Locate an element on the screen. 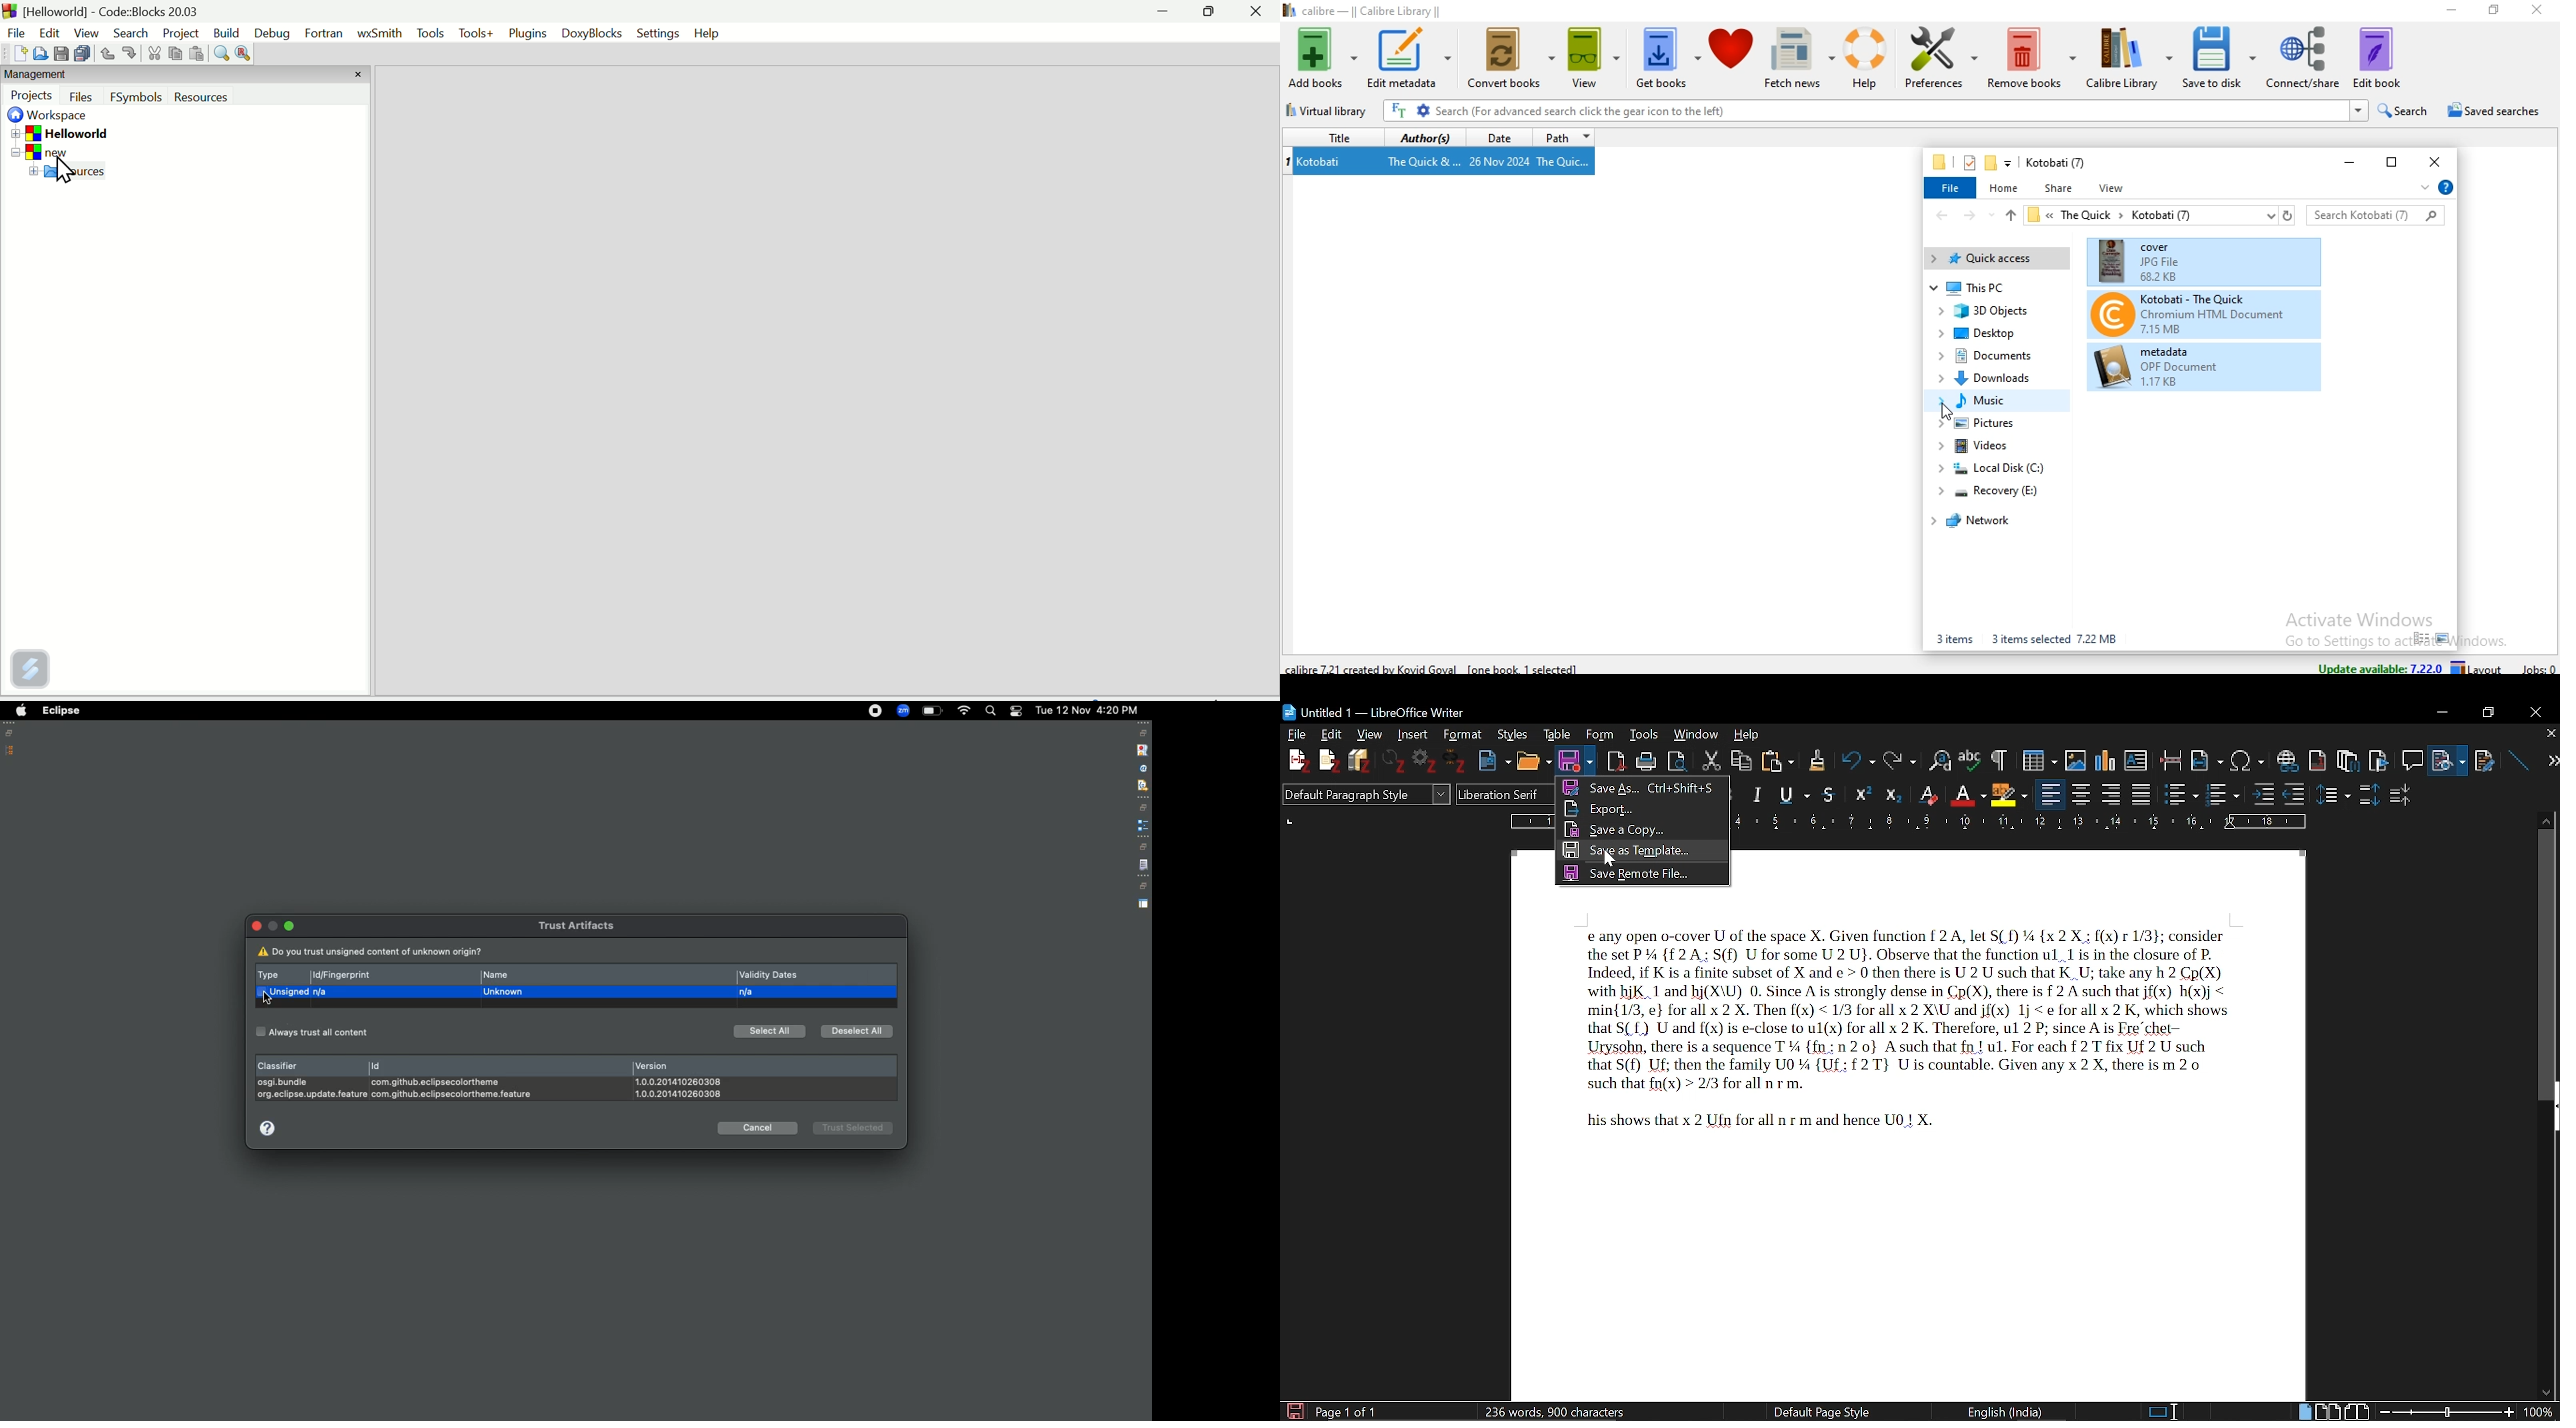  unknown is located at coordinates (506, 992).